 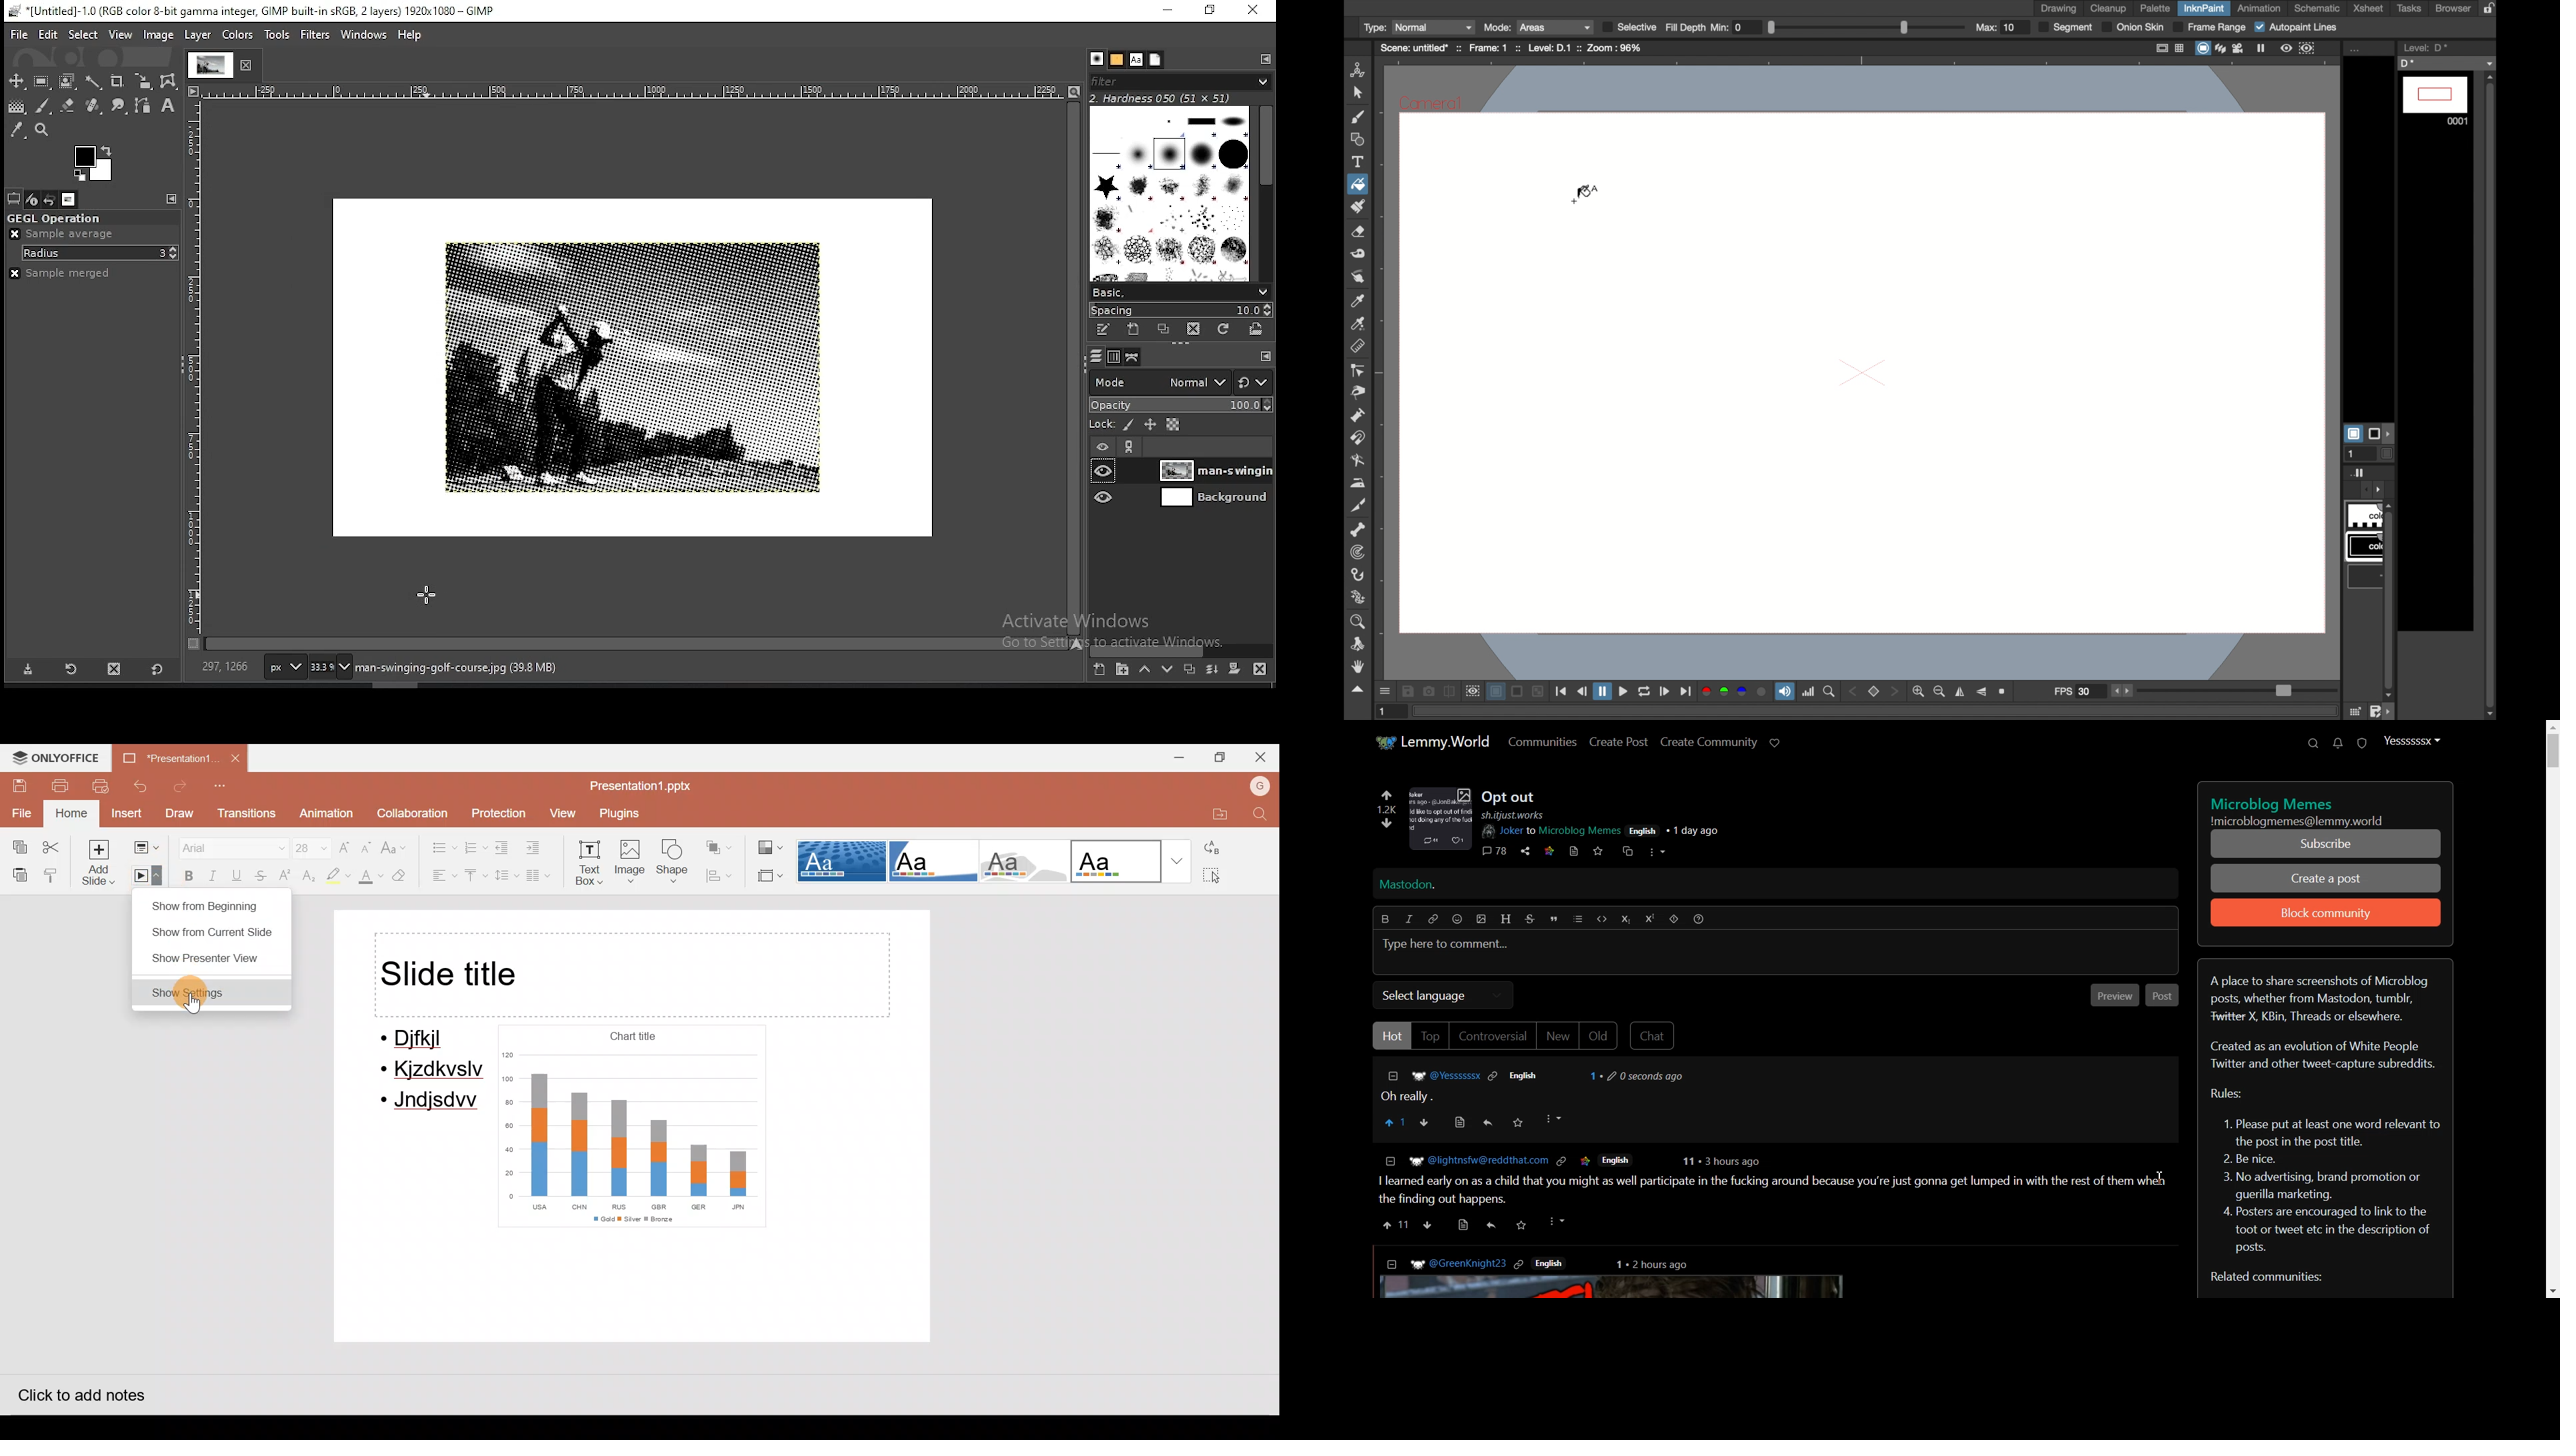 I want to click on patterns, so click(x=1117, y=59).